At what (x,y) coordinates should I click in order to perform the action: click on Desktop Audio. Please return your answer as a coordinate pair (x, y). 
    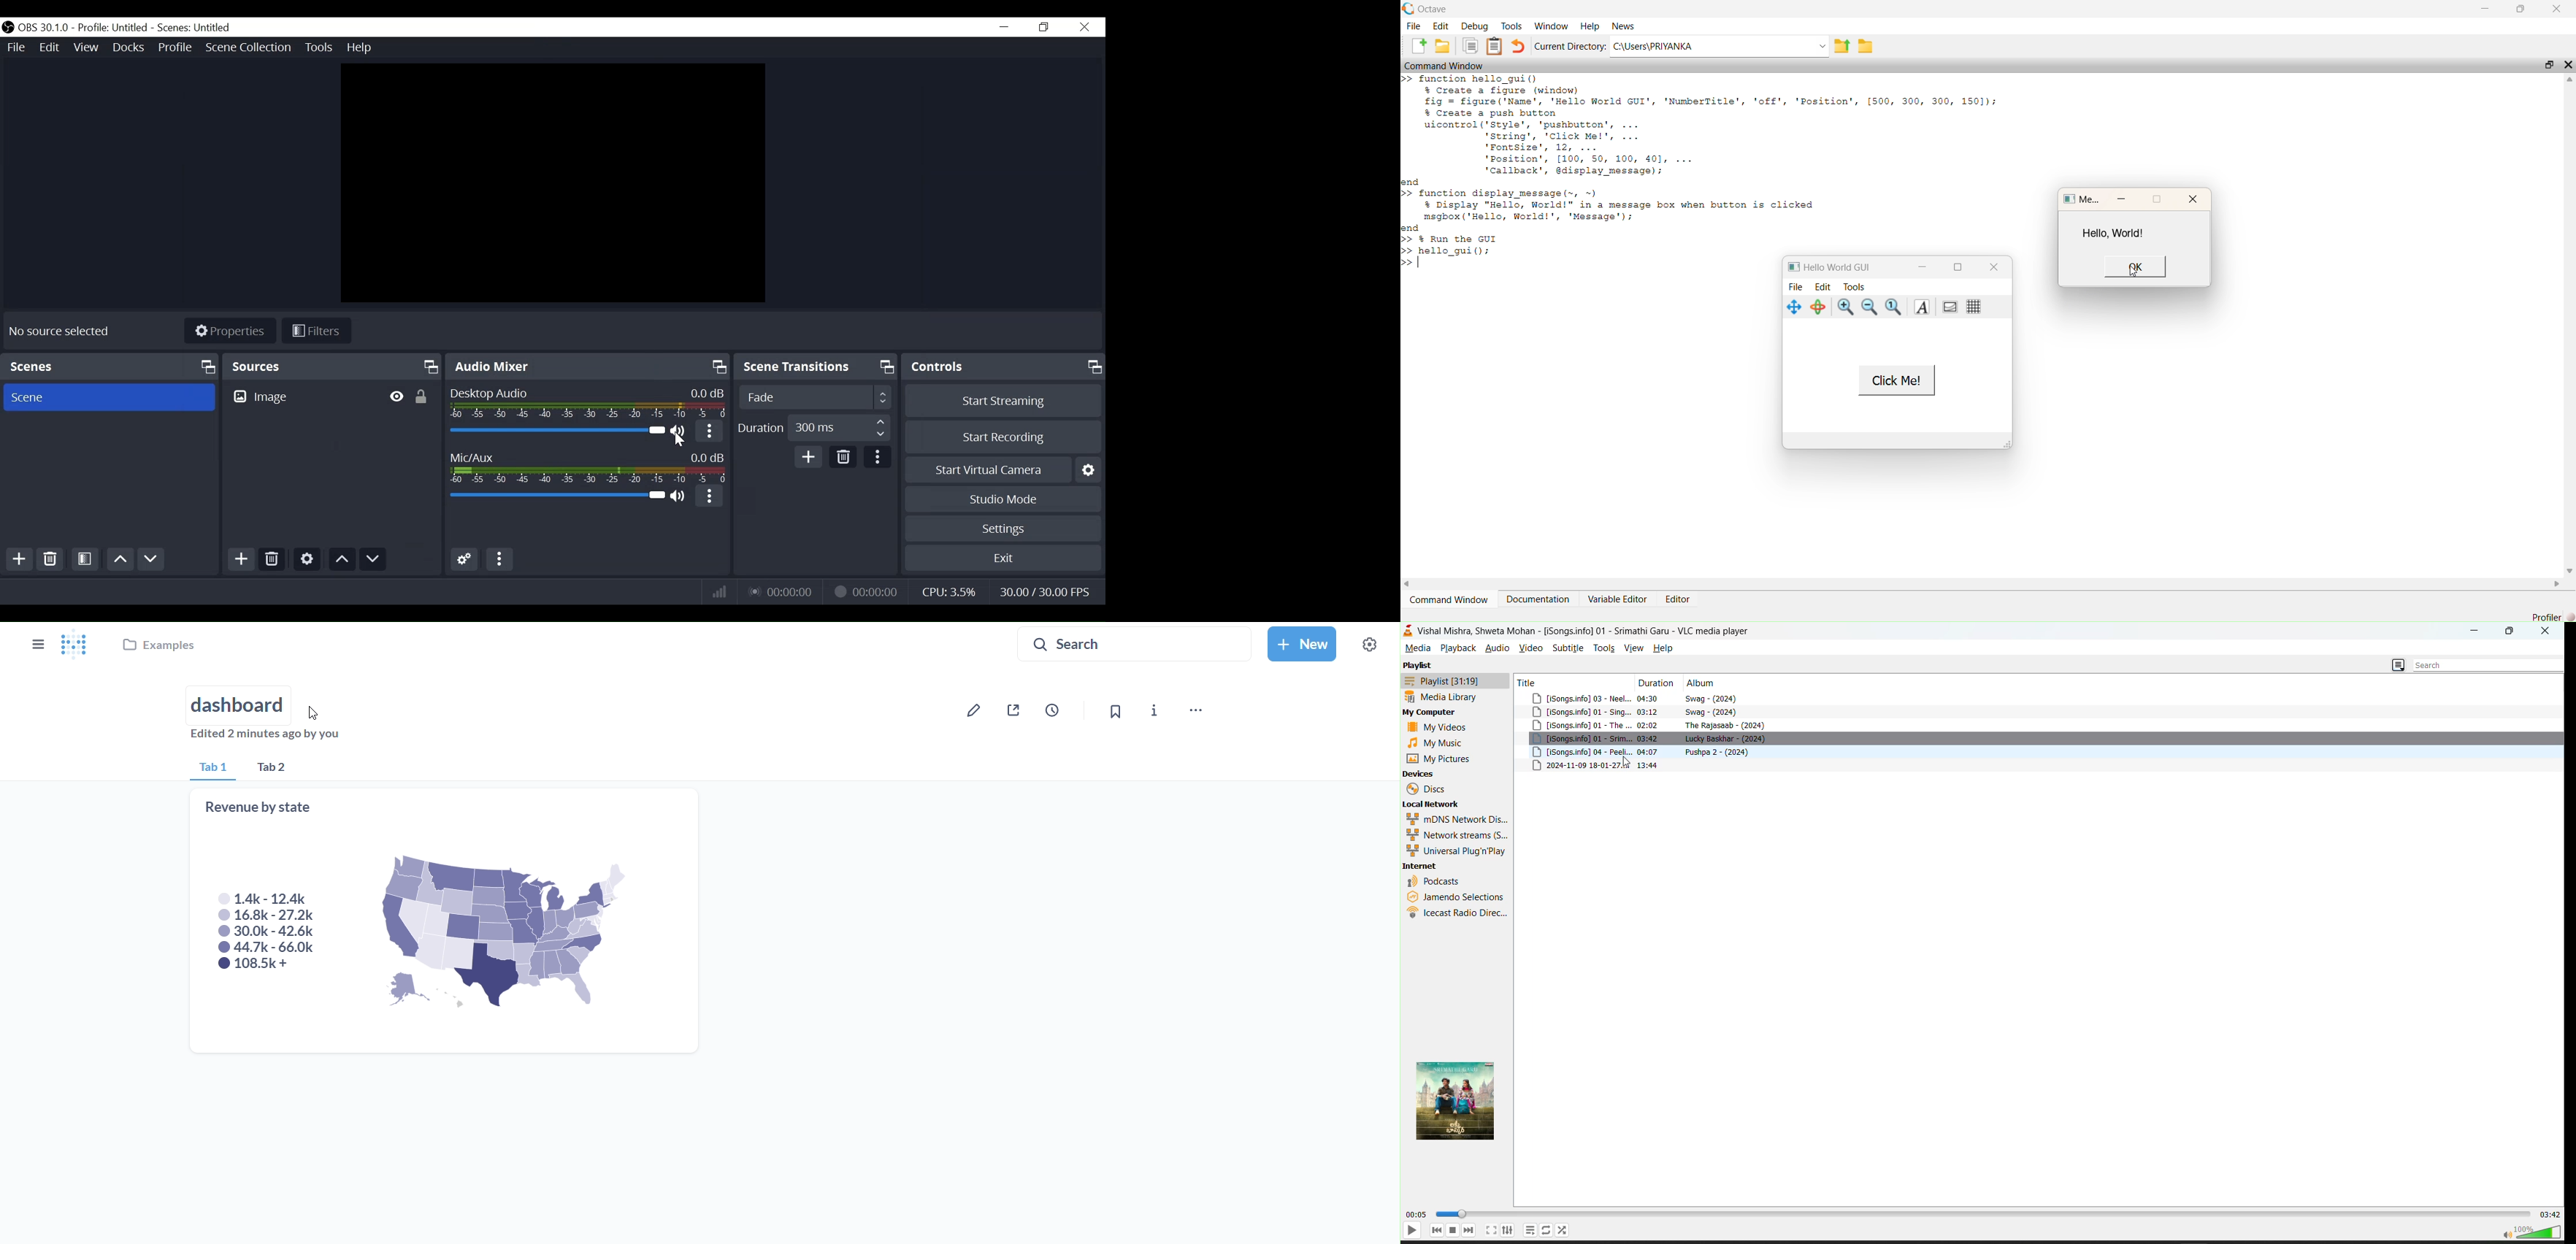
    Looking at the image, I should click on (589, 403).